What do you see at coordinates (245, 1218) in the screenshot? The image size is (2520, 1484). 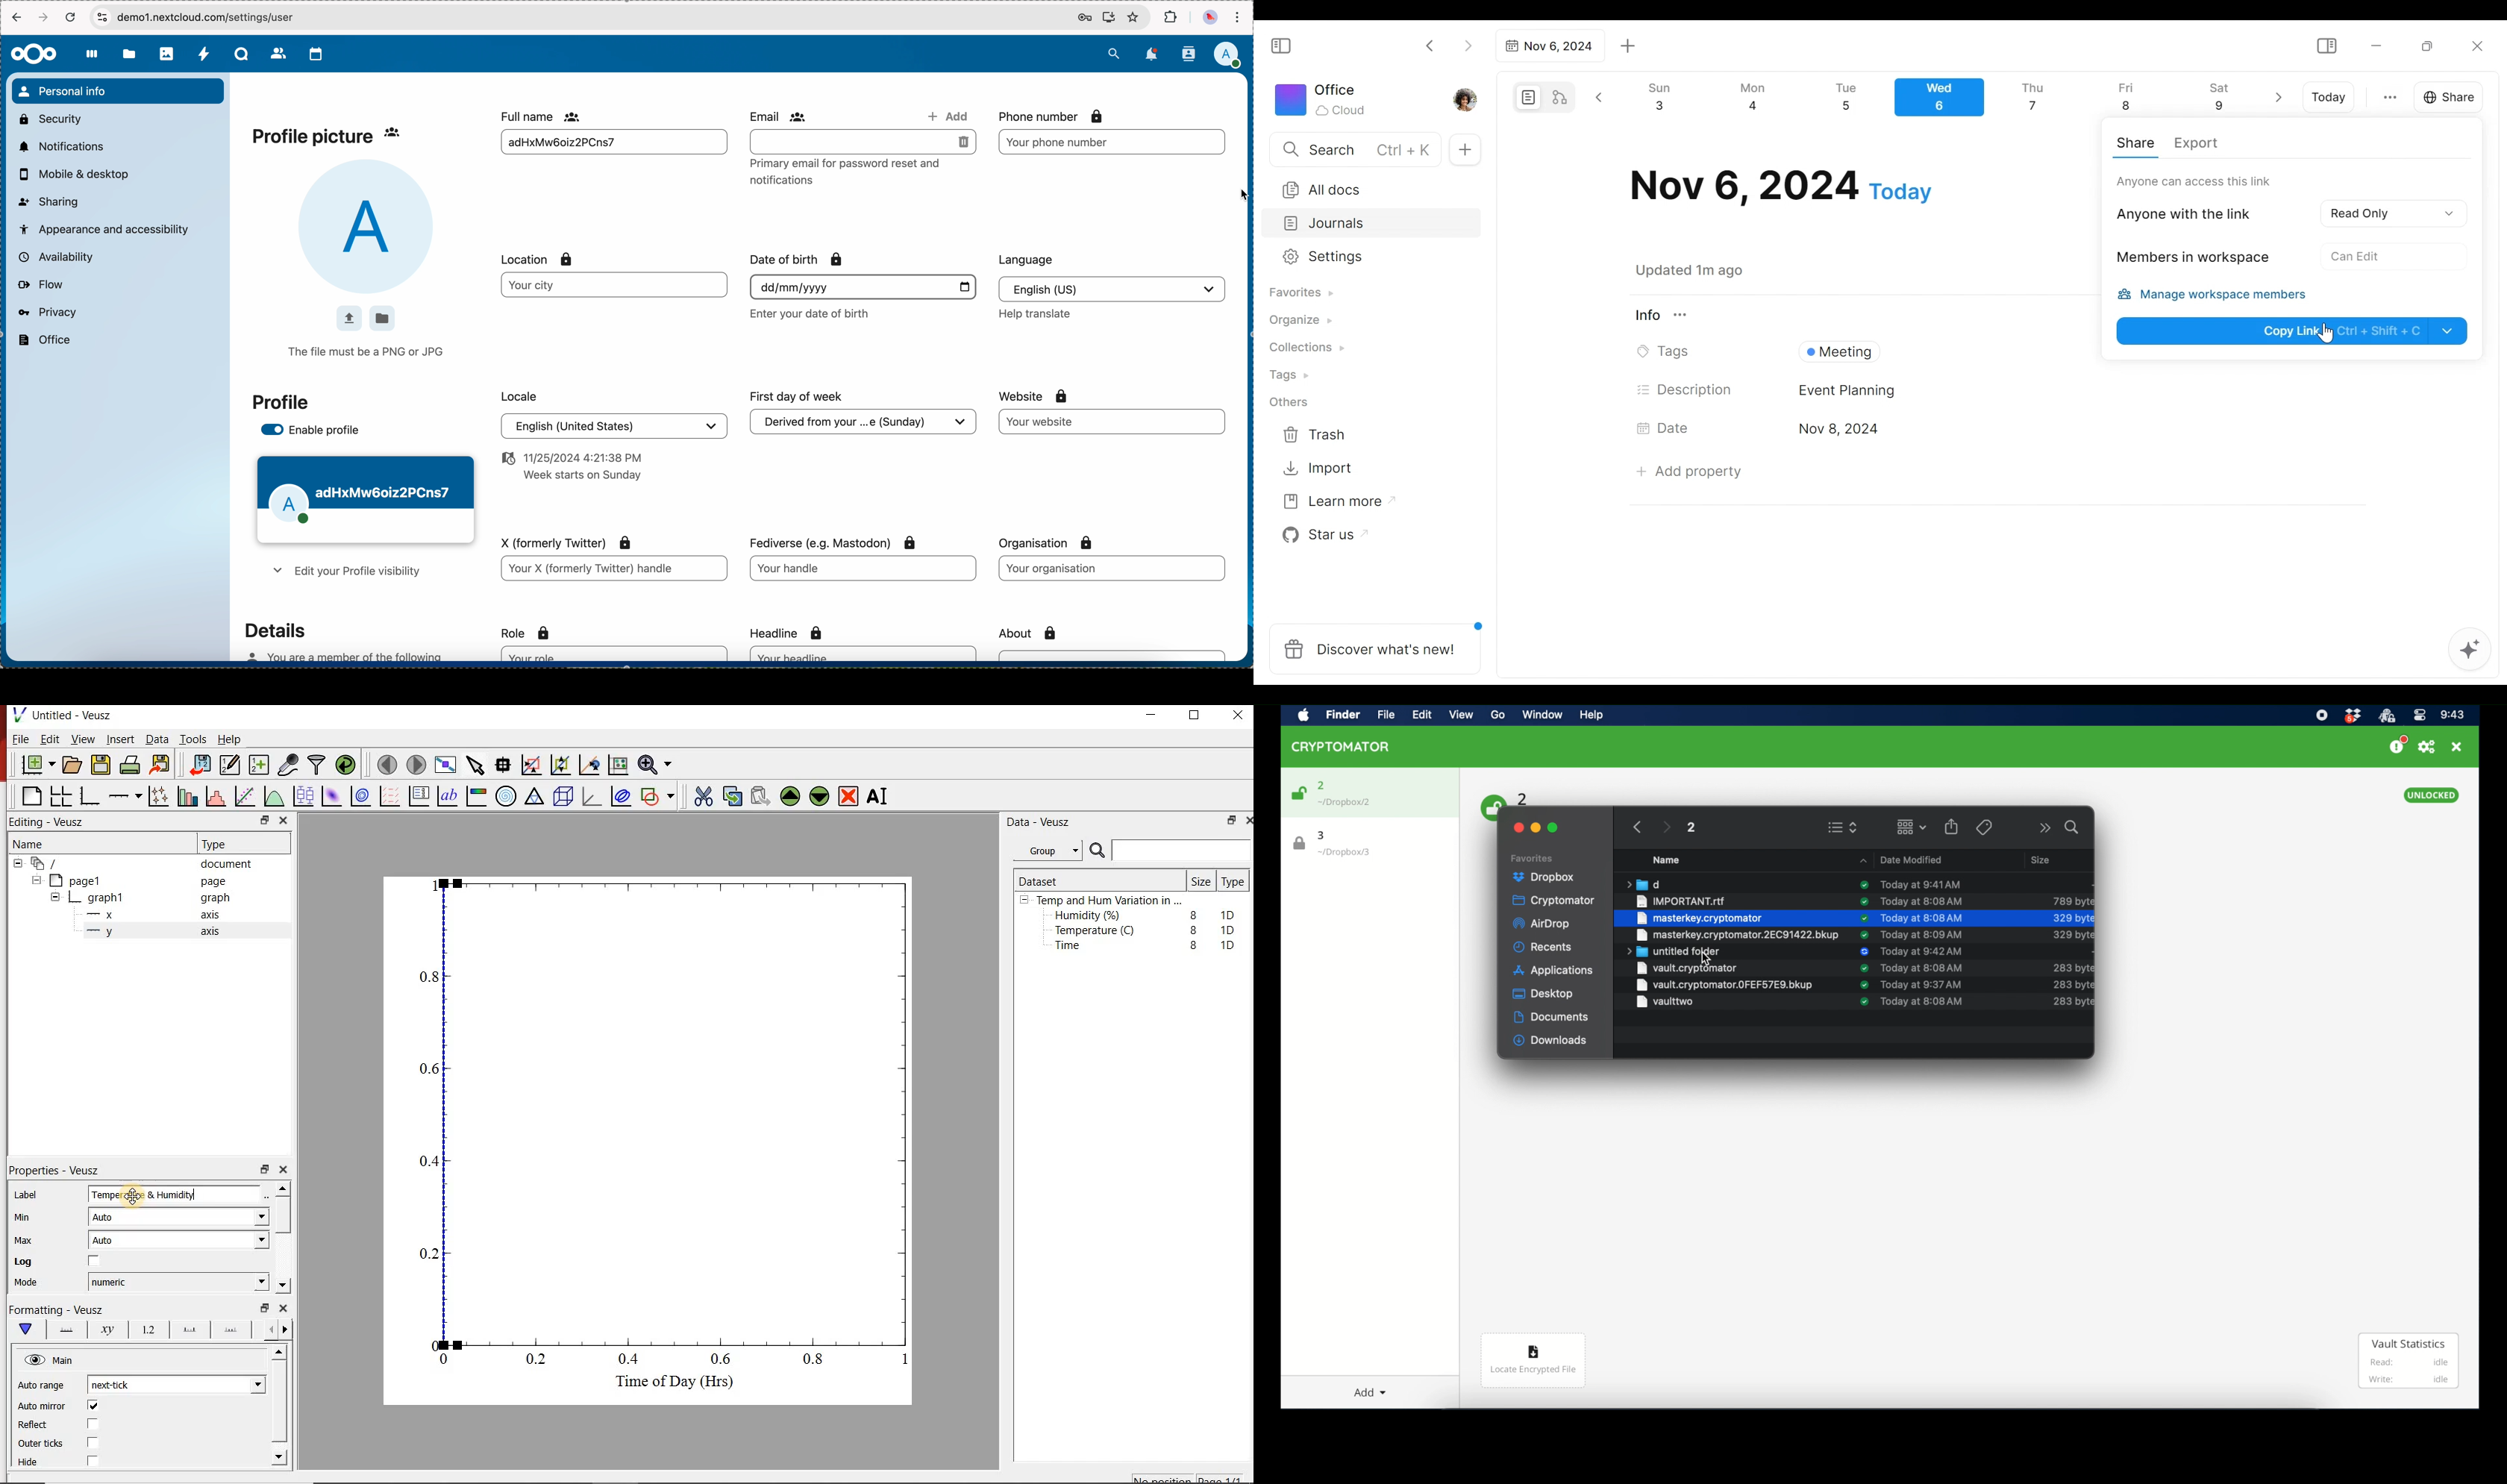 I see `Min dropdown` at bounding box center [245, 1218].